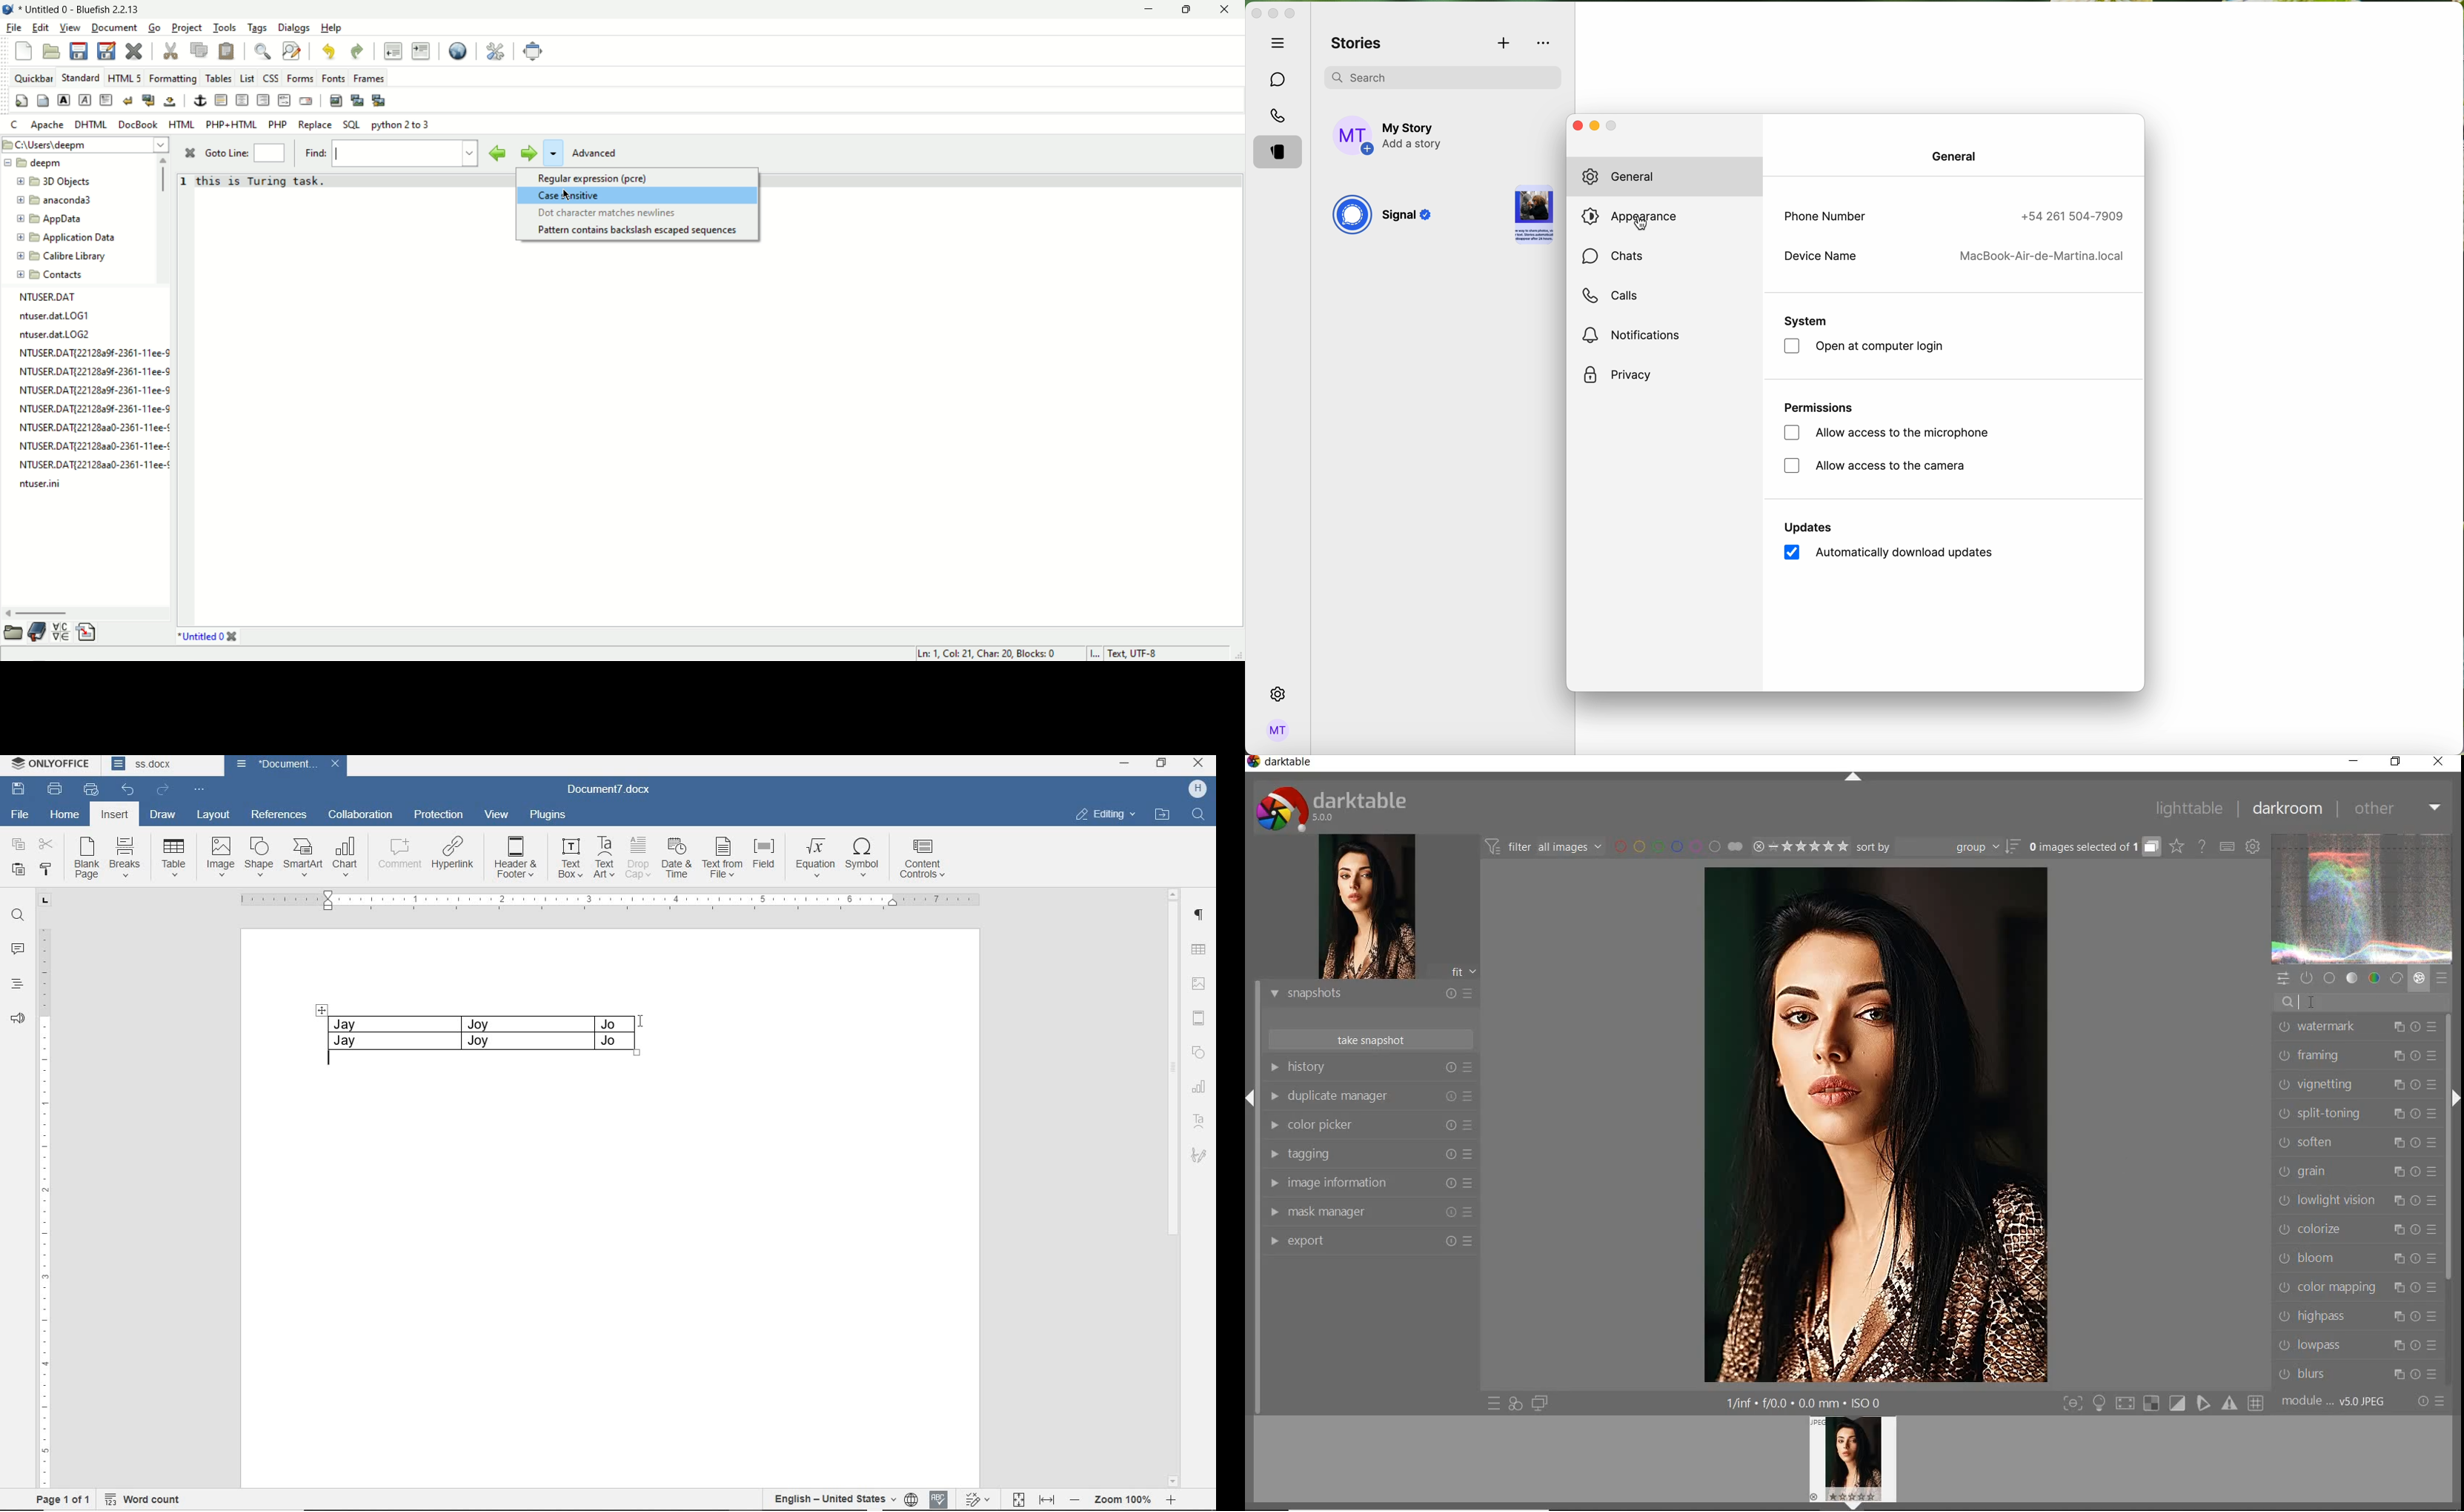 The image size is (2464, 1512). I want to click on DROP CAP, so click(637, 856).